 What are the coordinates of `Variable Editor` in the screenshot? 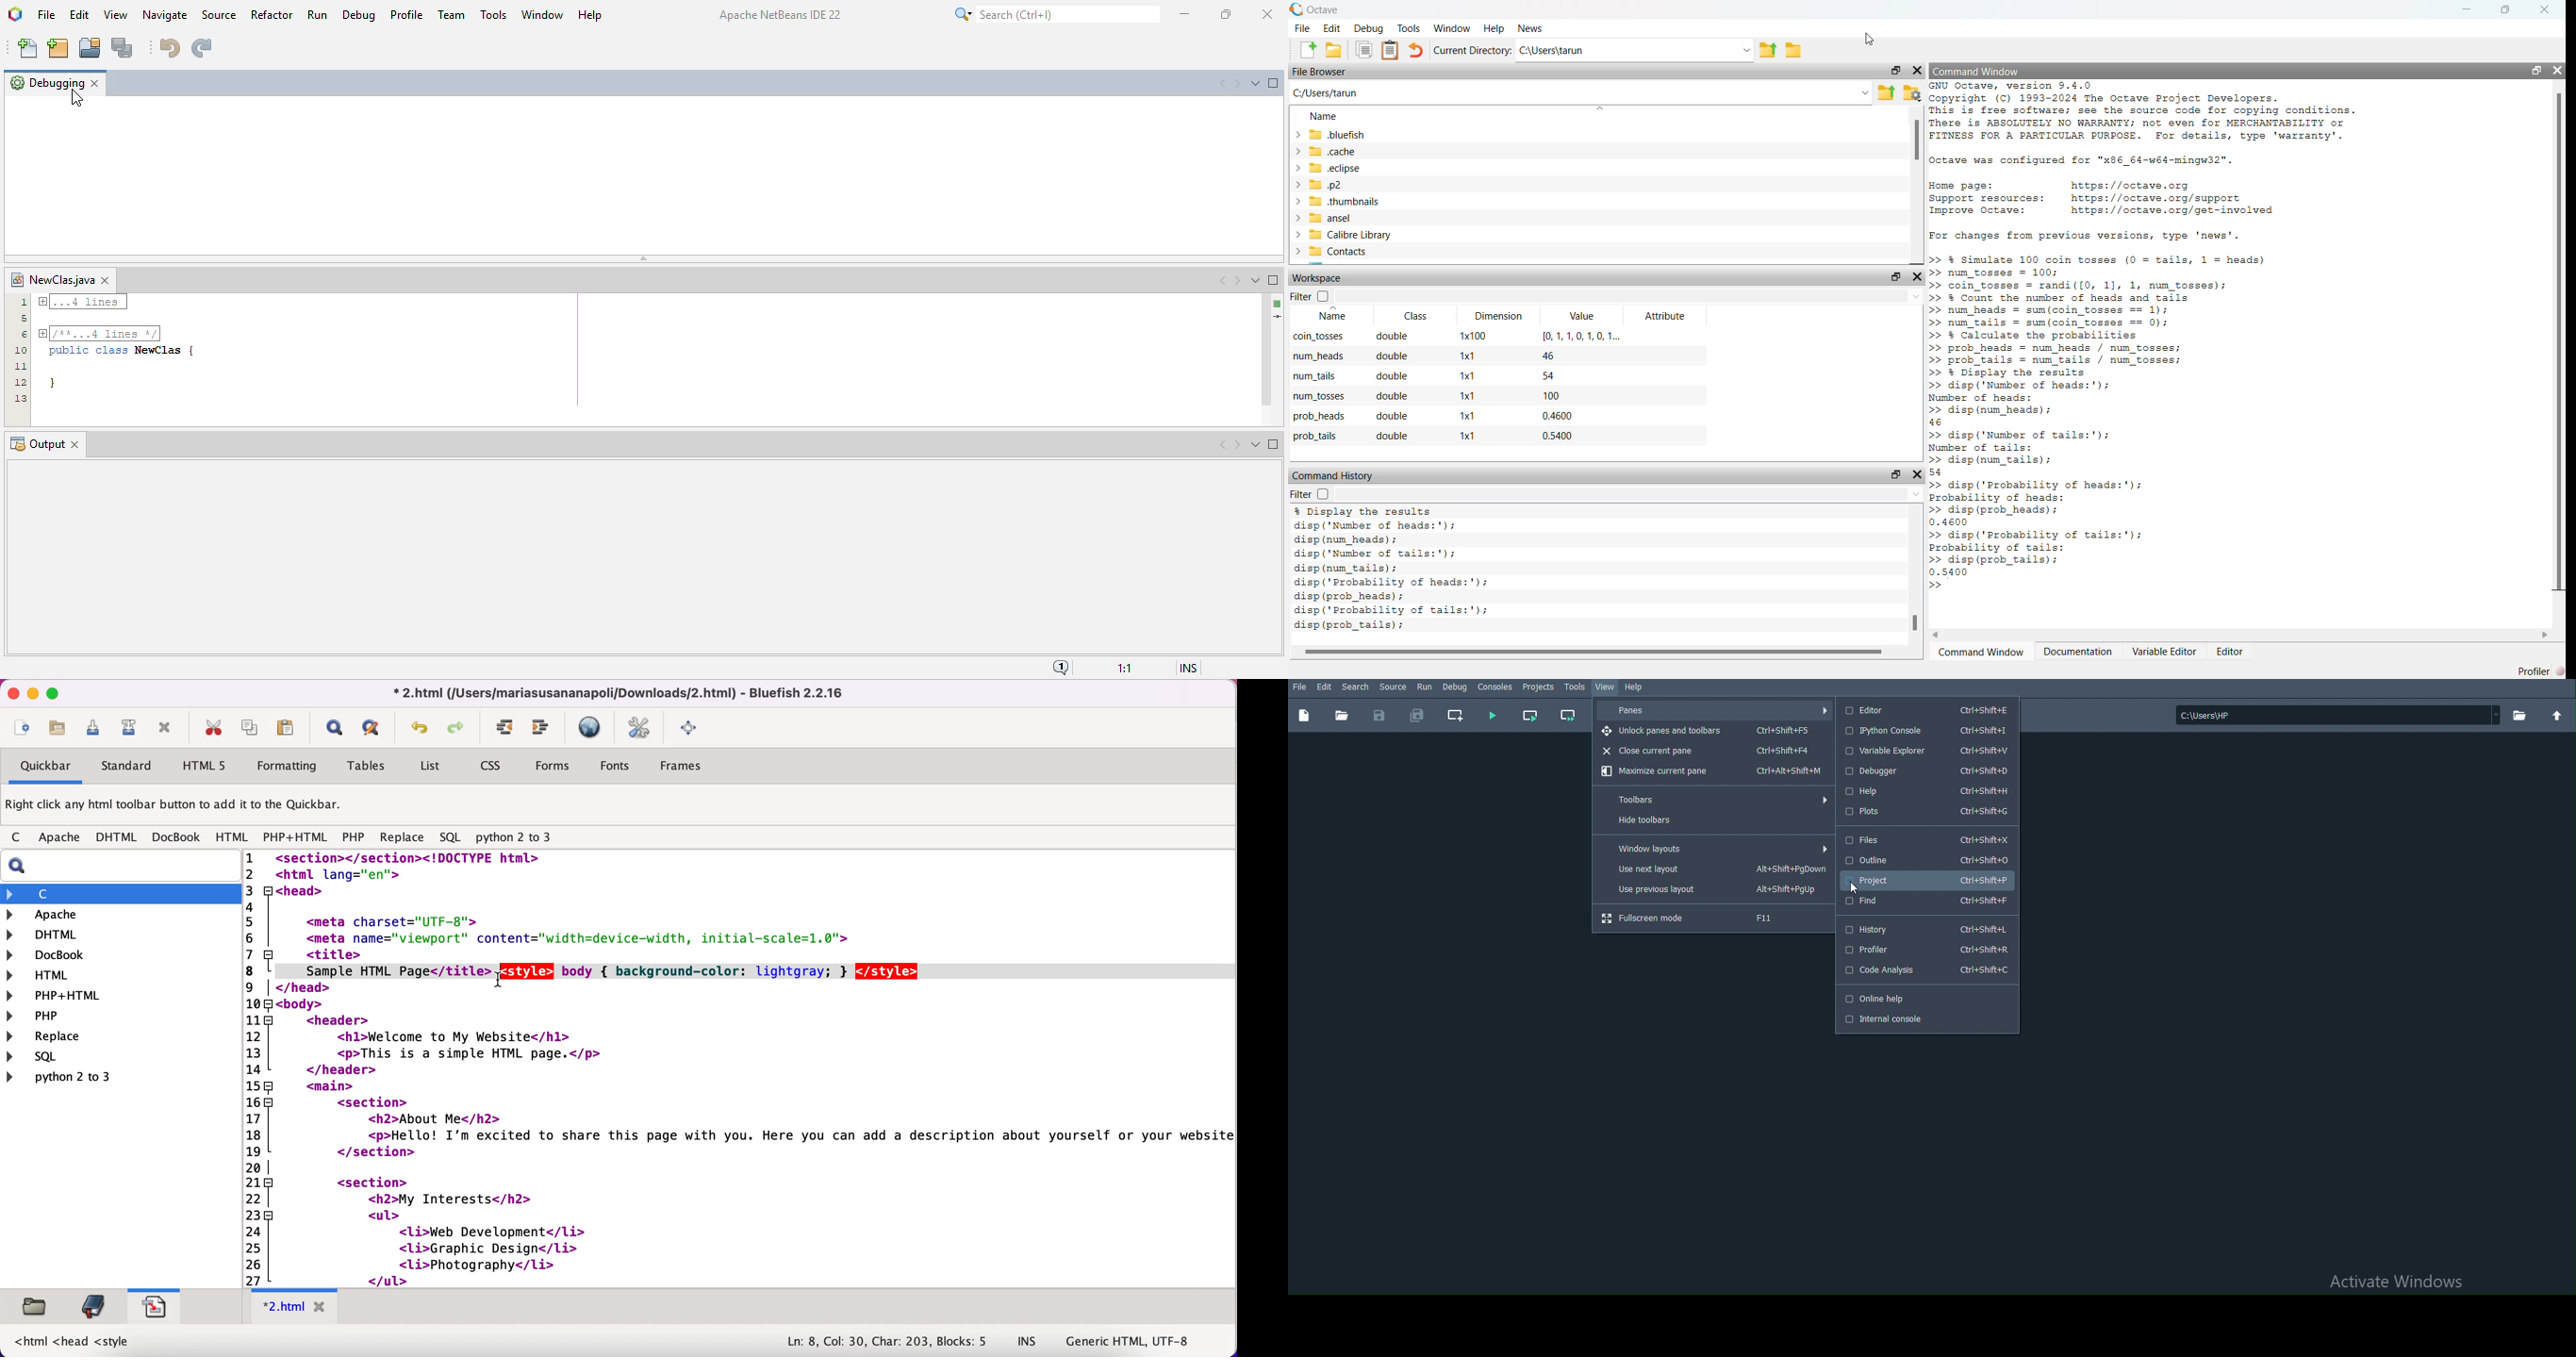 It's located at (2164, 652).